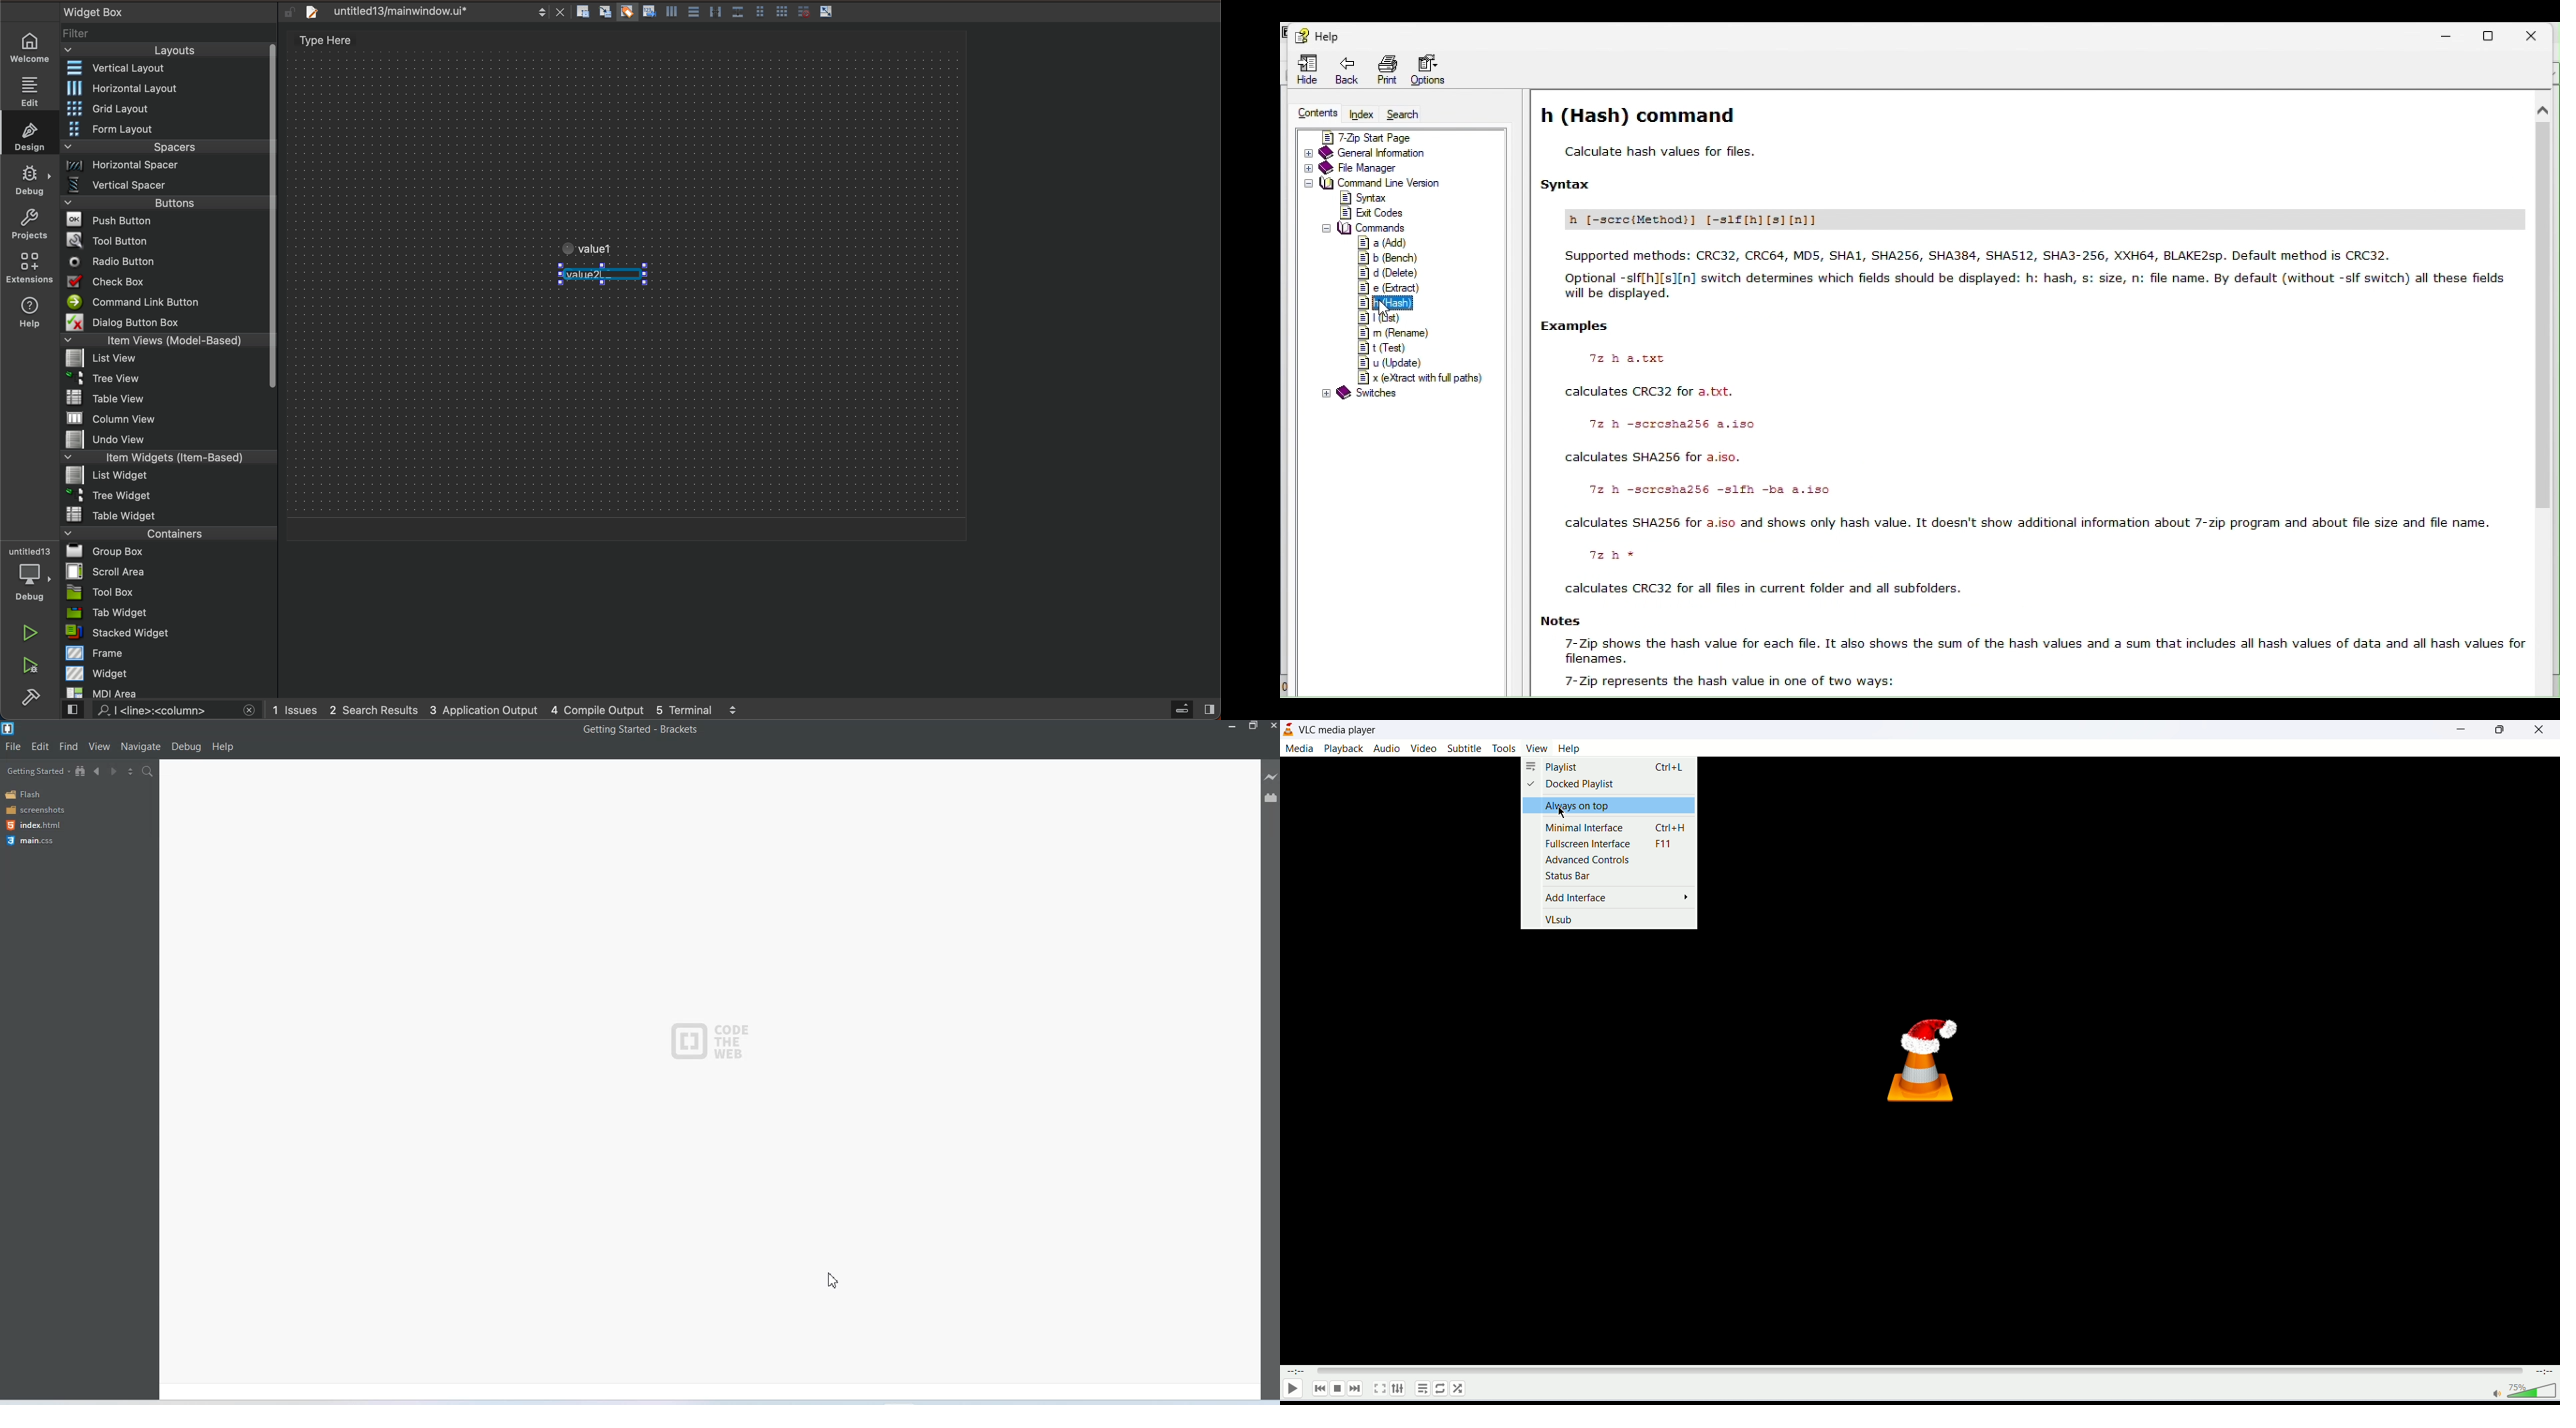 Image resolution: width=2576 pixels, height=1428 pixels. I want to click on play/pause, so click(1291, 1389).